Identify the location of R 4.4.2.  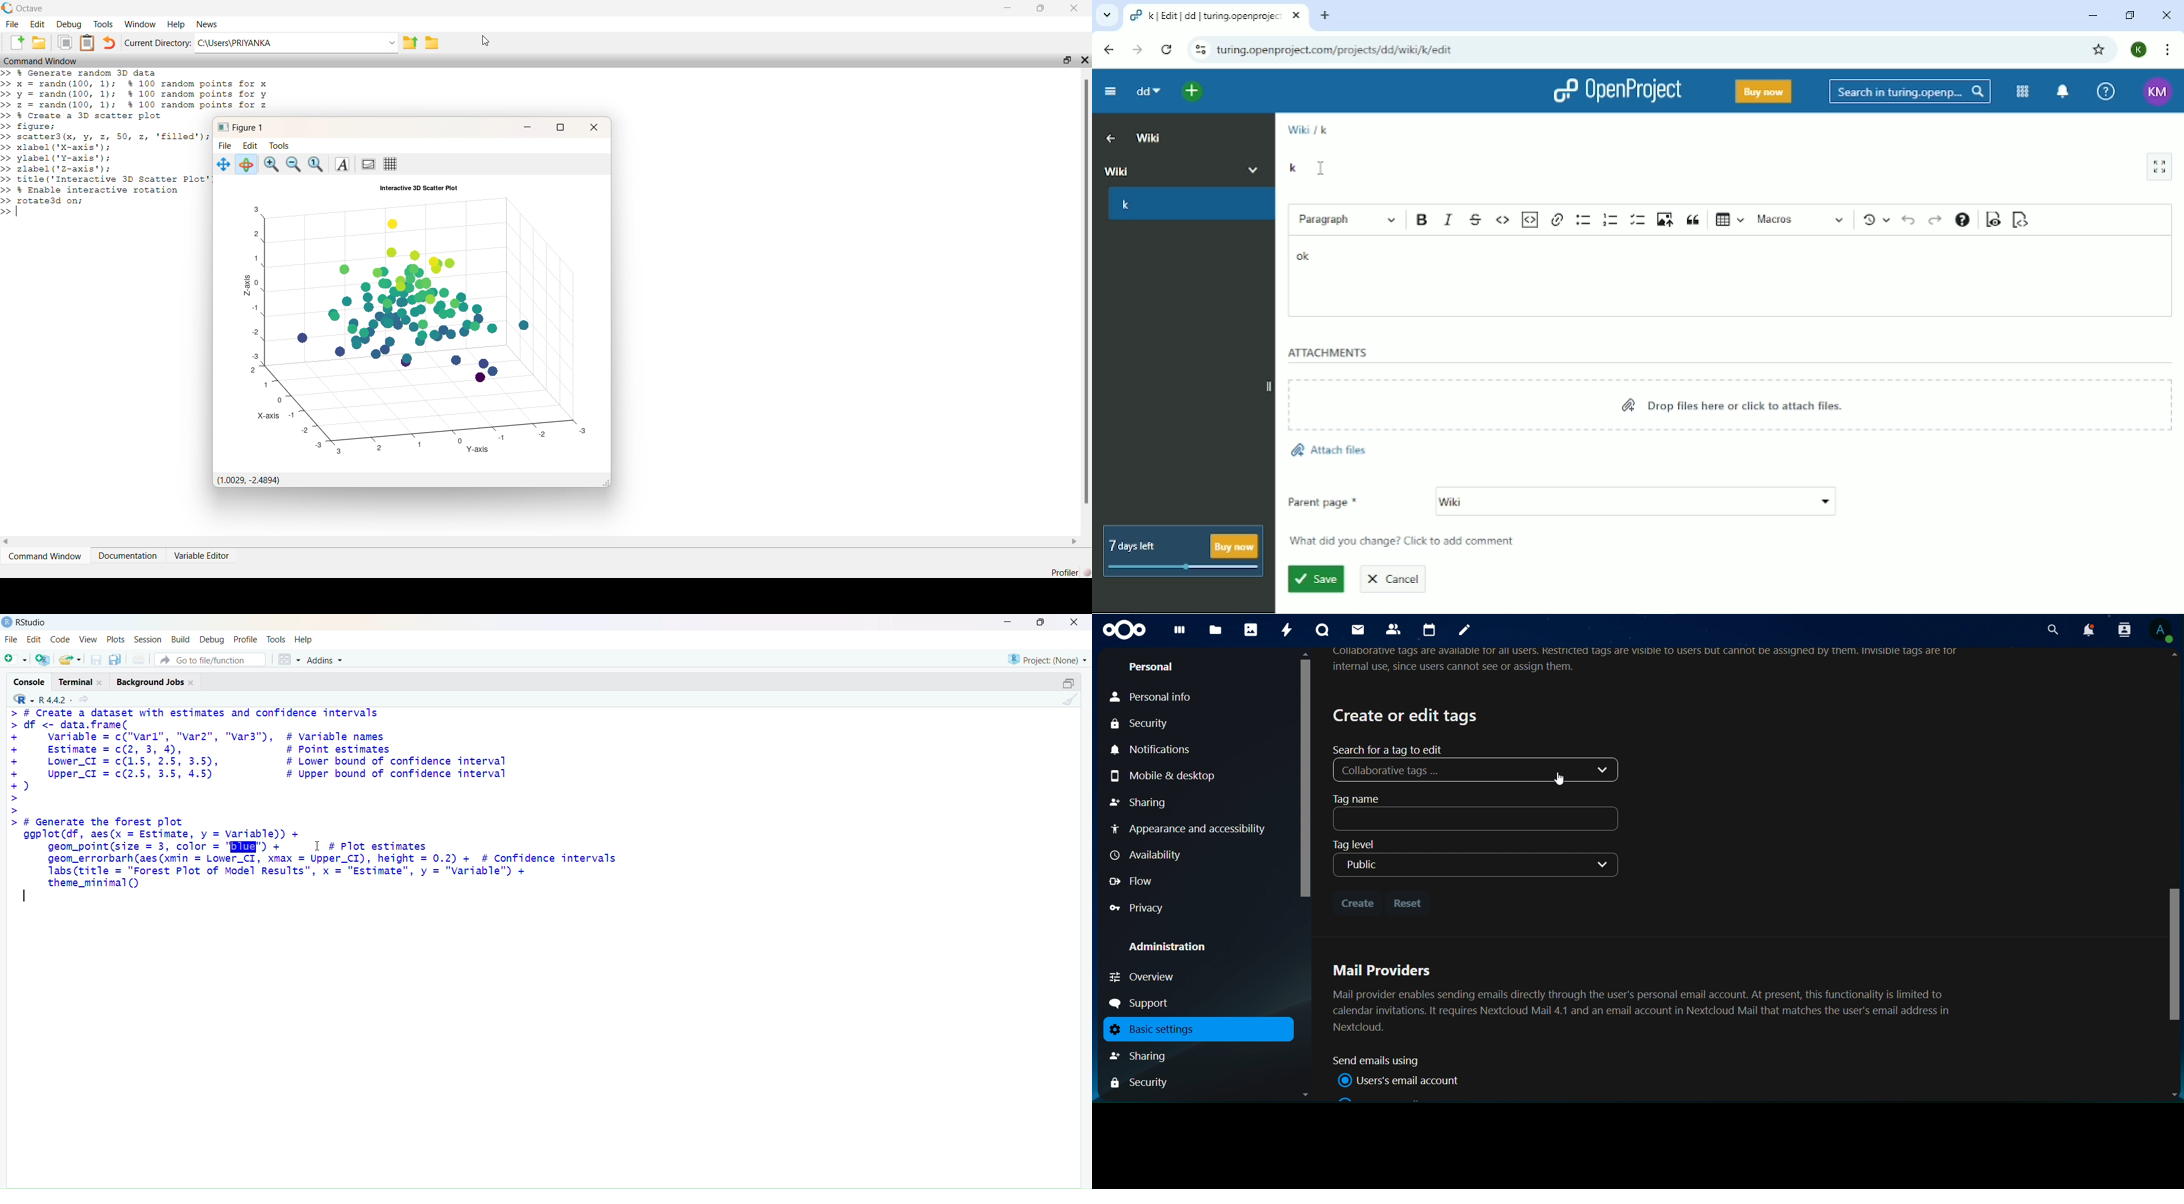
(38, 699).